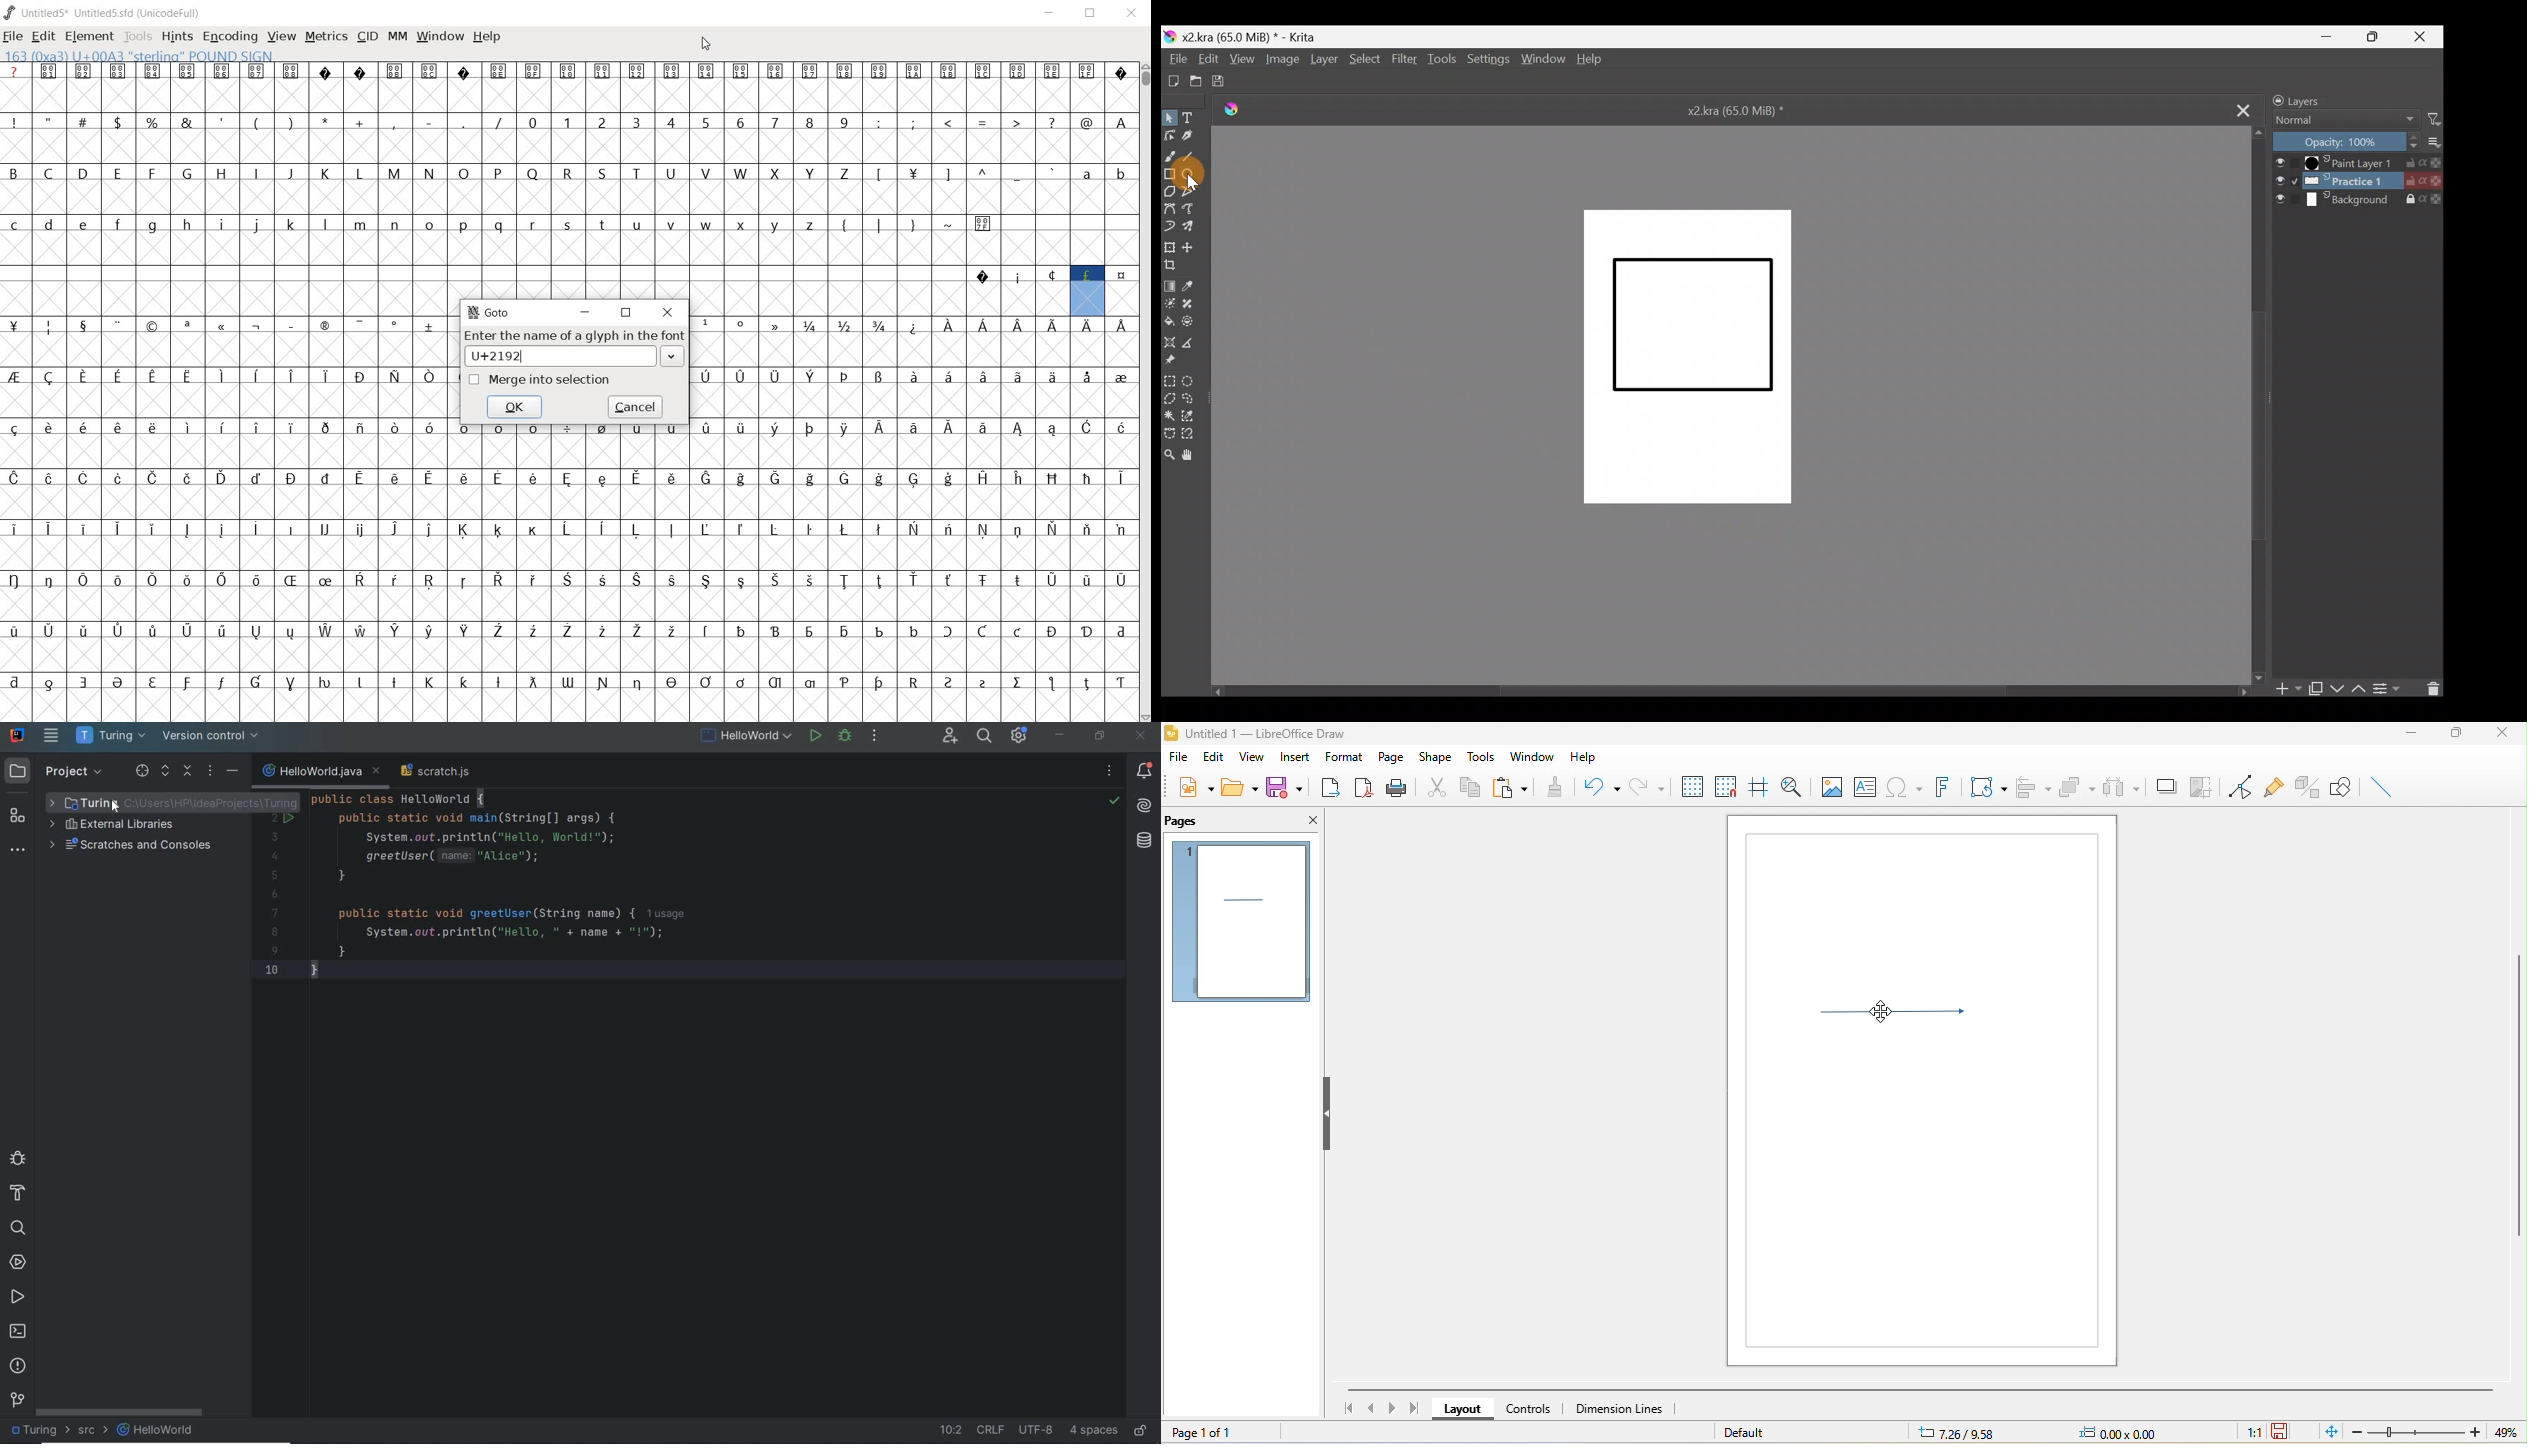 The width and height of the screenshot is (2548, 1456). Describe the element at coordinates (1145, 1430) in the screenshot. I see `make file ready only` at that location.